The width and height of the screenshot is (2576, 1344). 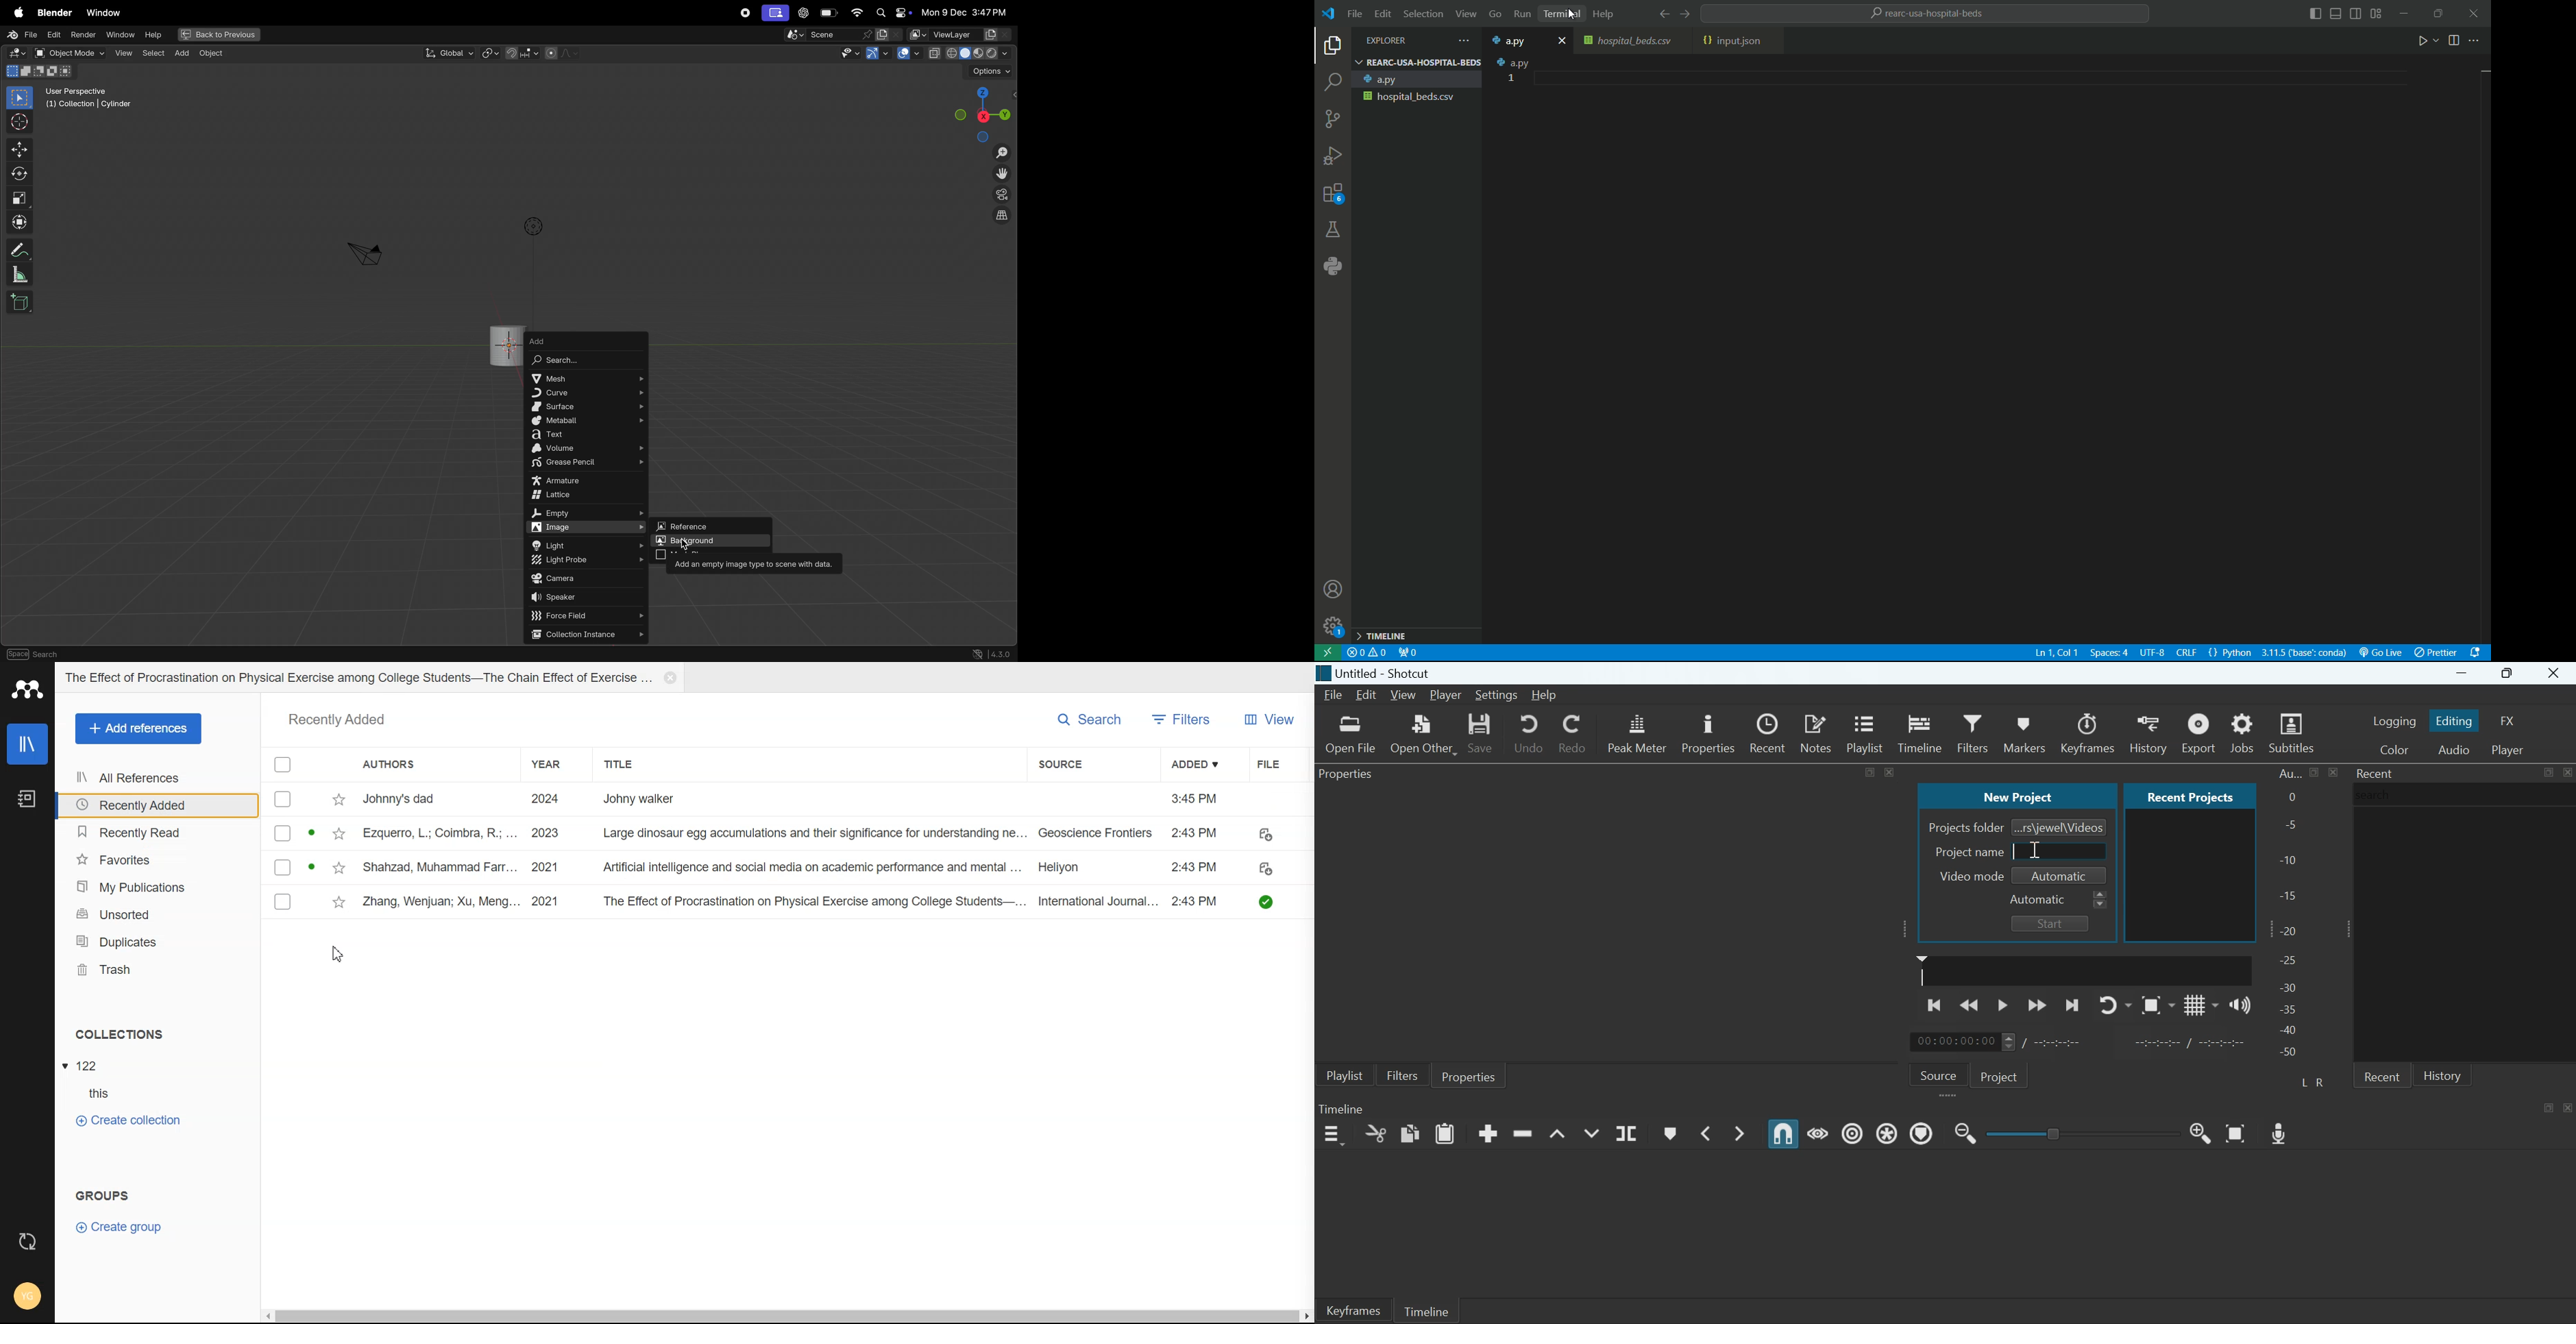 What do you see at coordinates (1408, 39) in the screenshot?
I see `EXPLORER` at bounding box center [1408, 39].